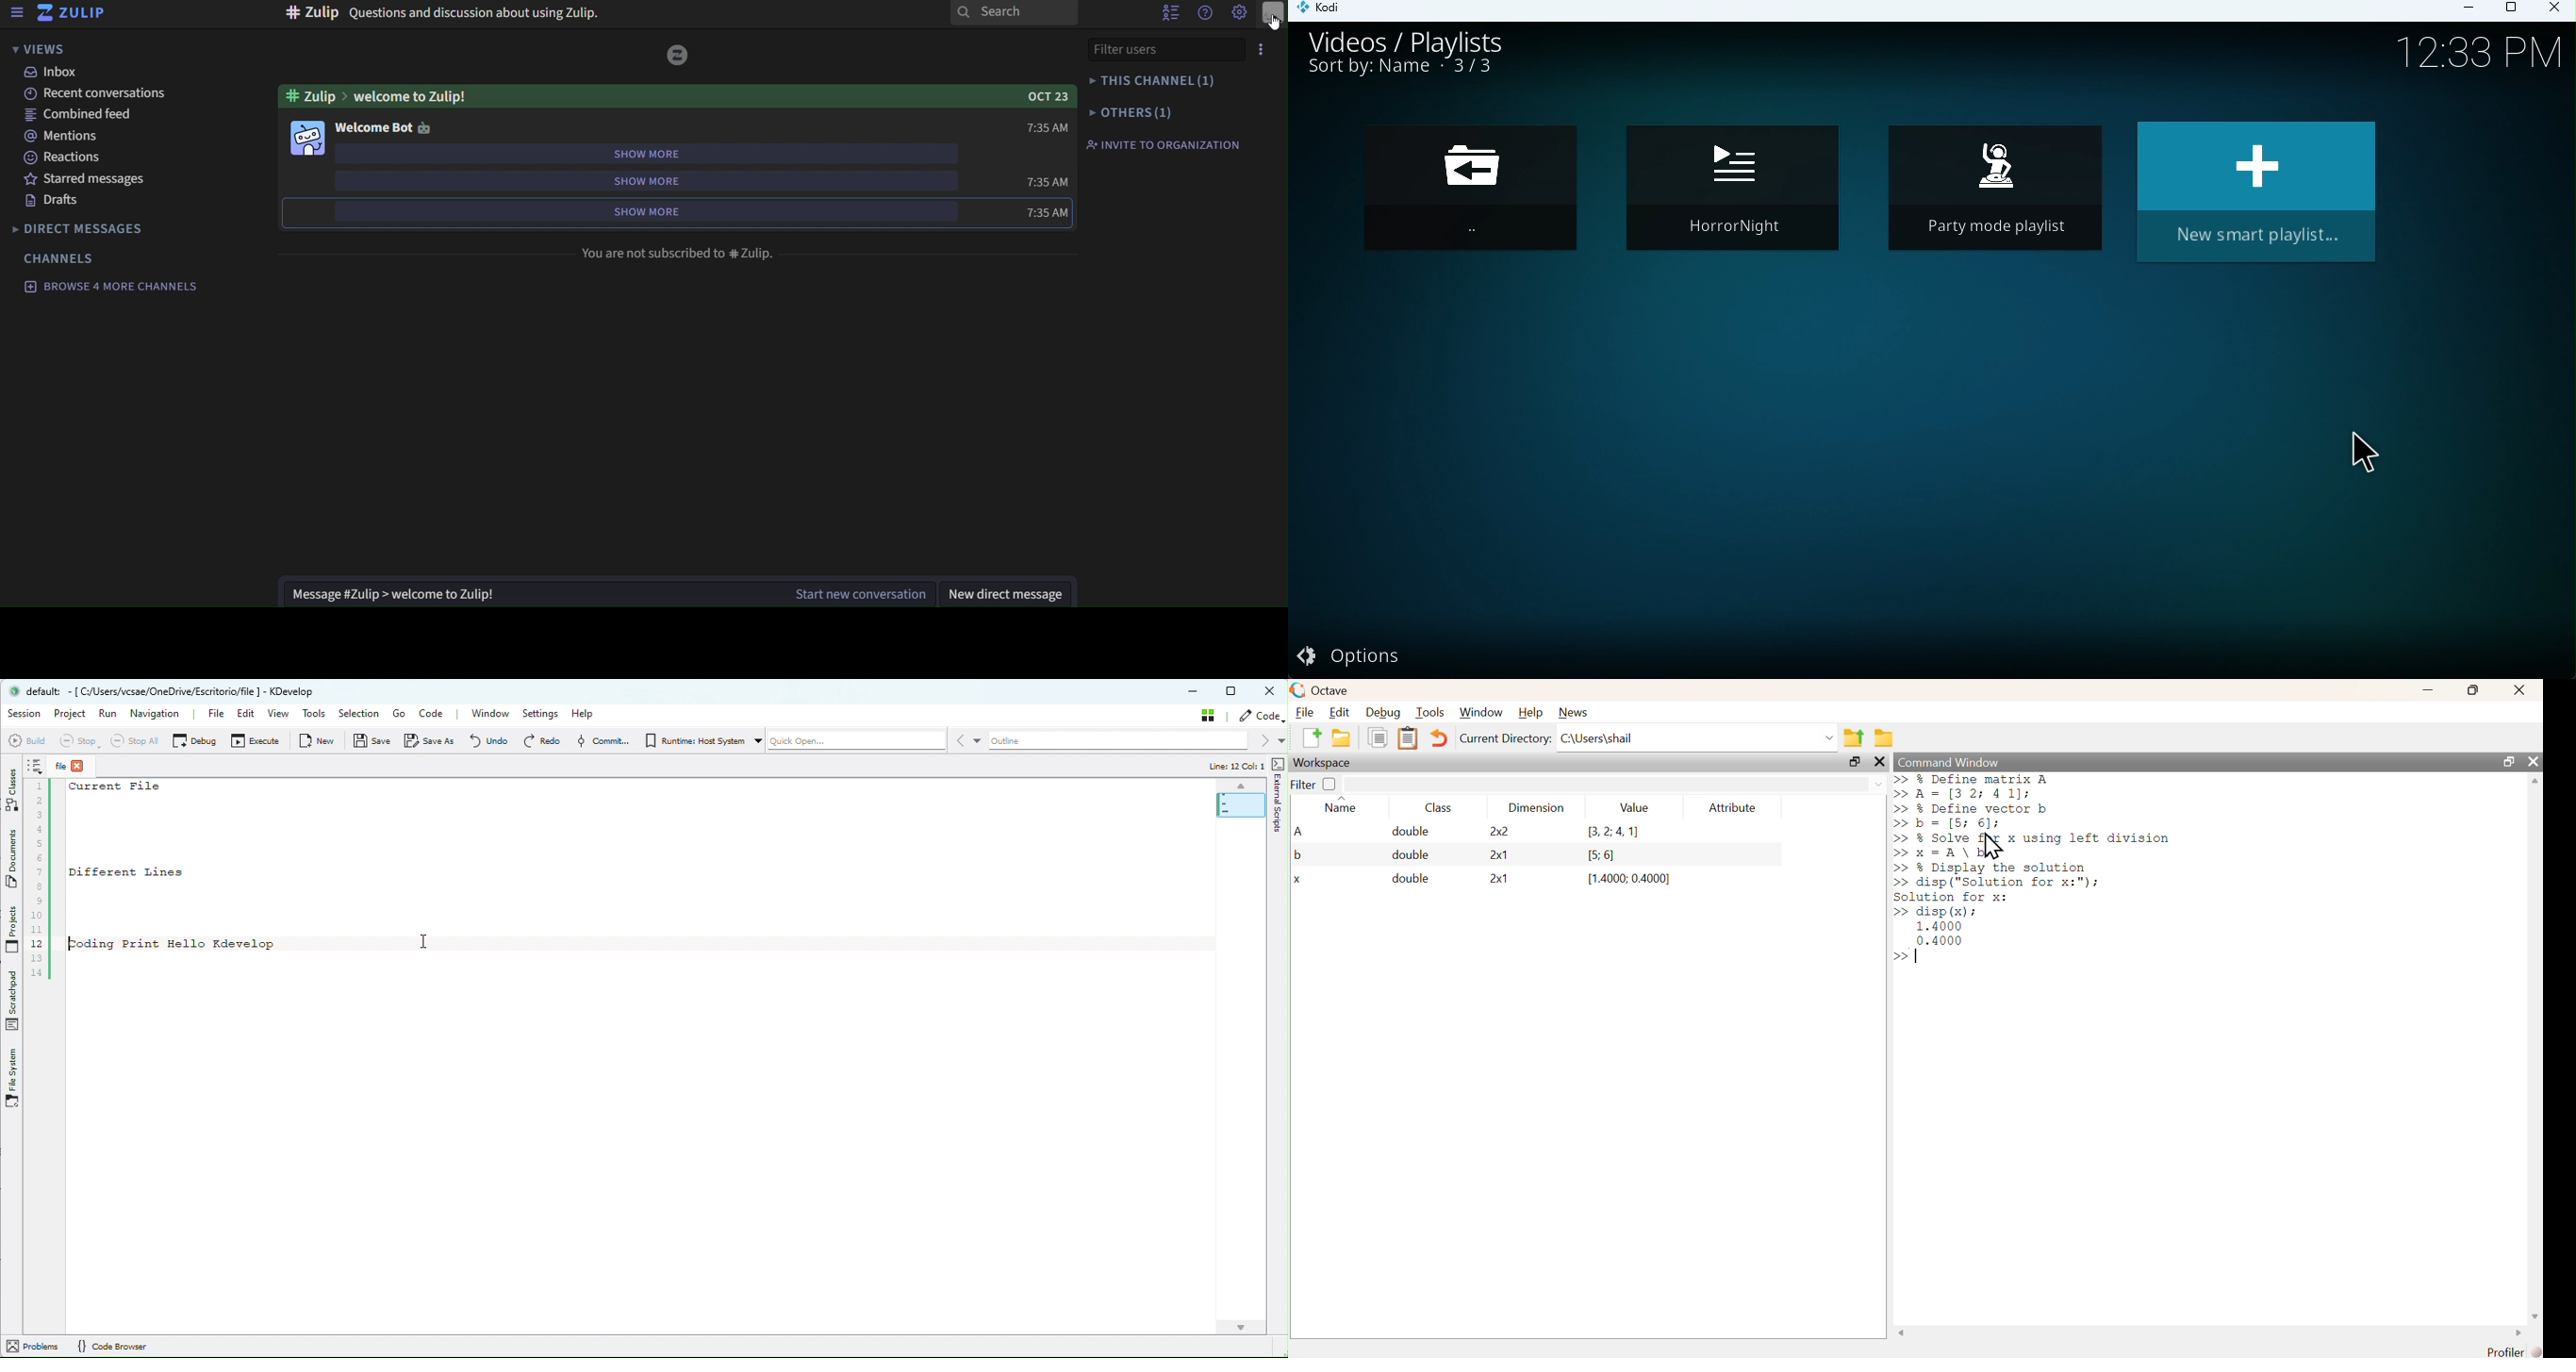  I want to click on attribute, so click(1731, 808).